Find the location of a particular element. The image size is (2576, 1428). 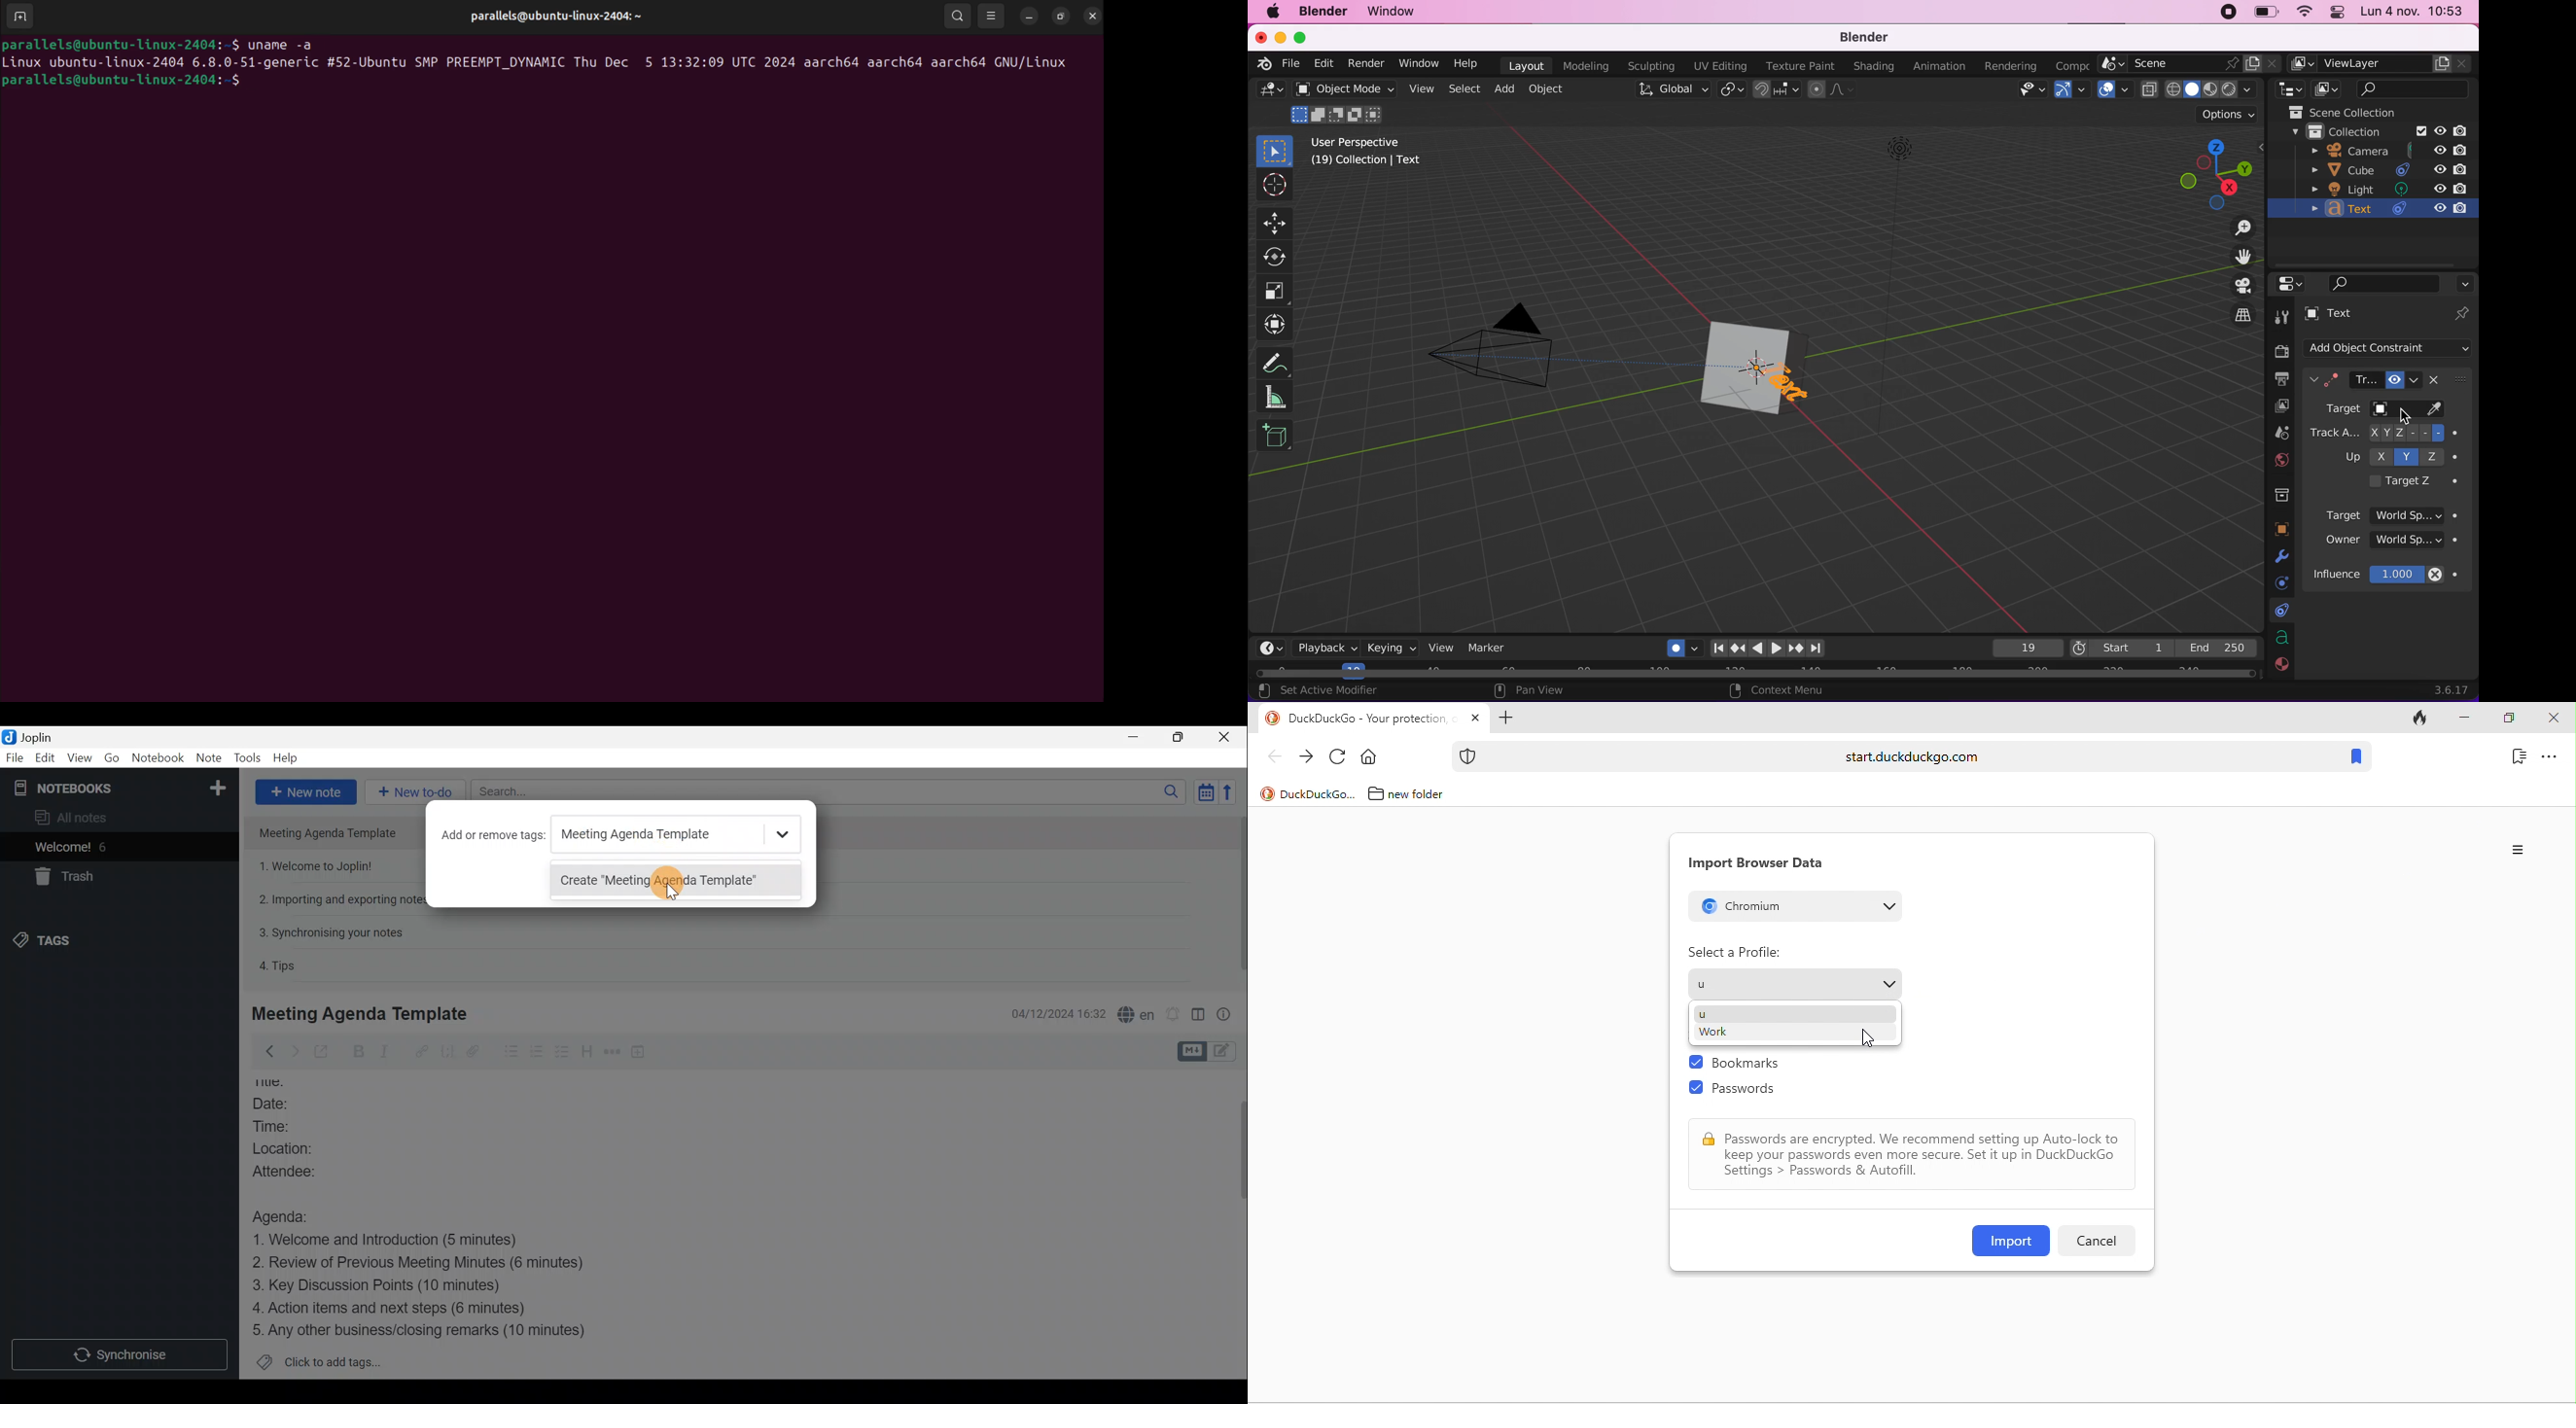

maximize is located at coordinates (1302, 37).